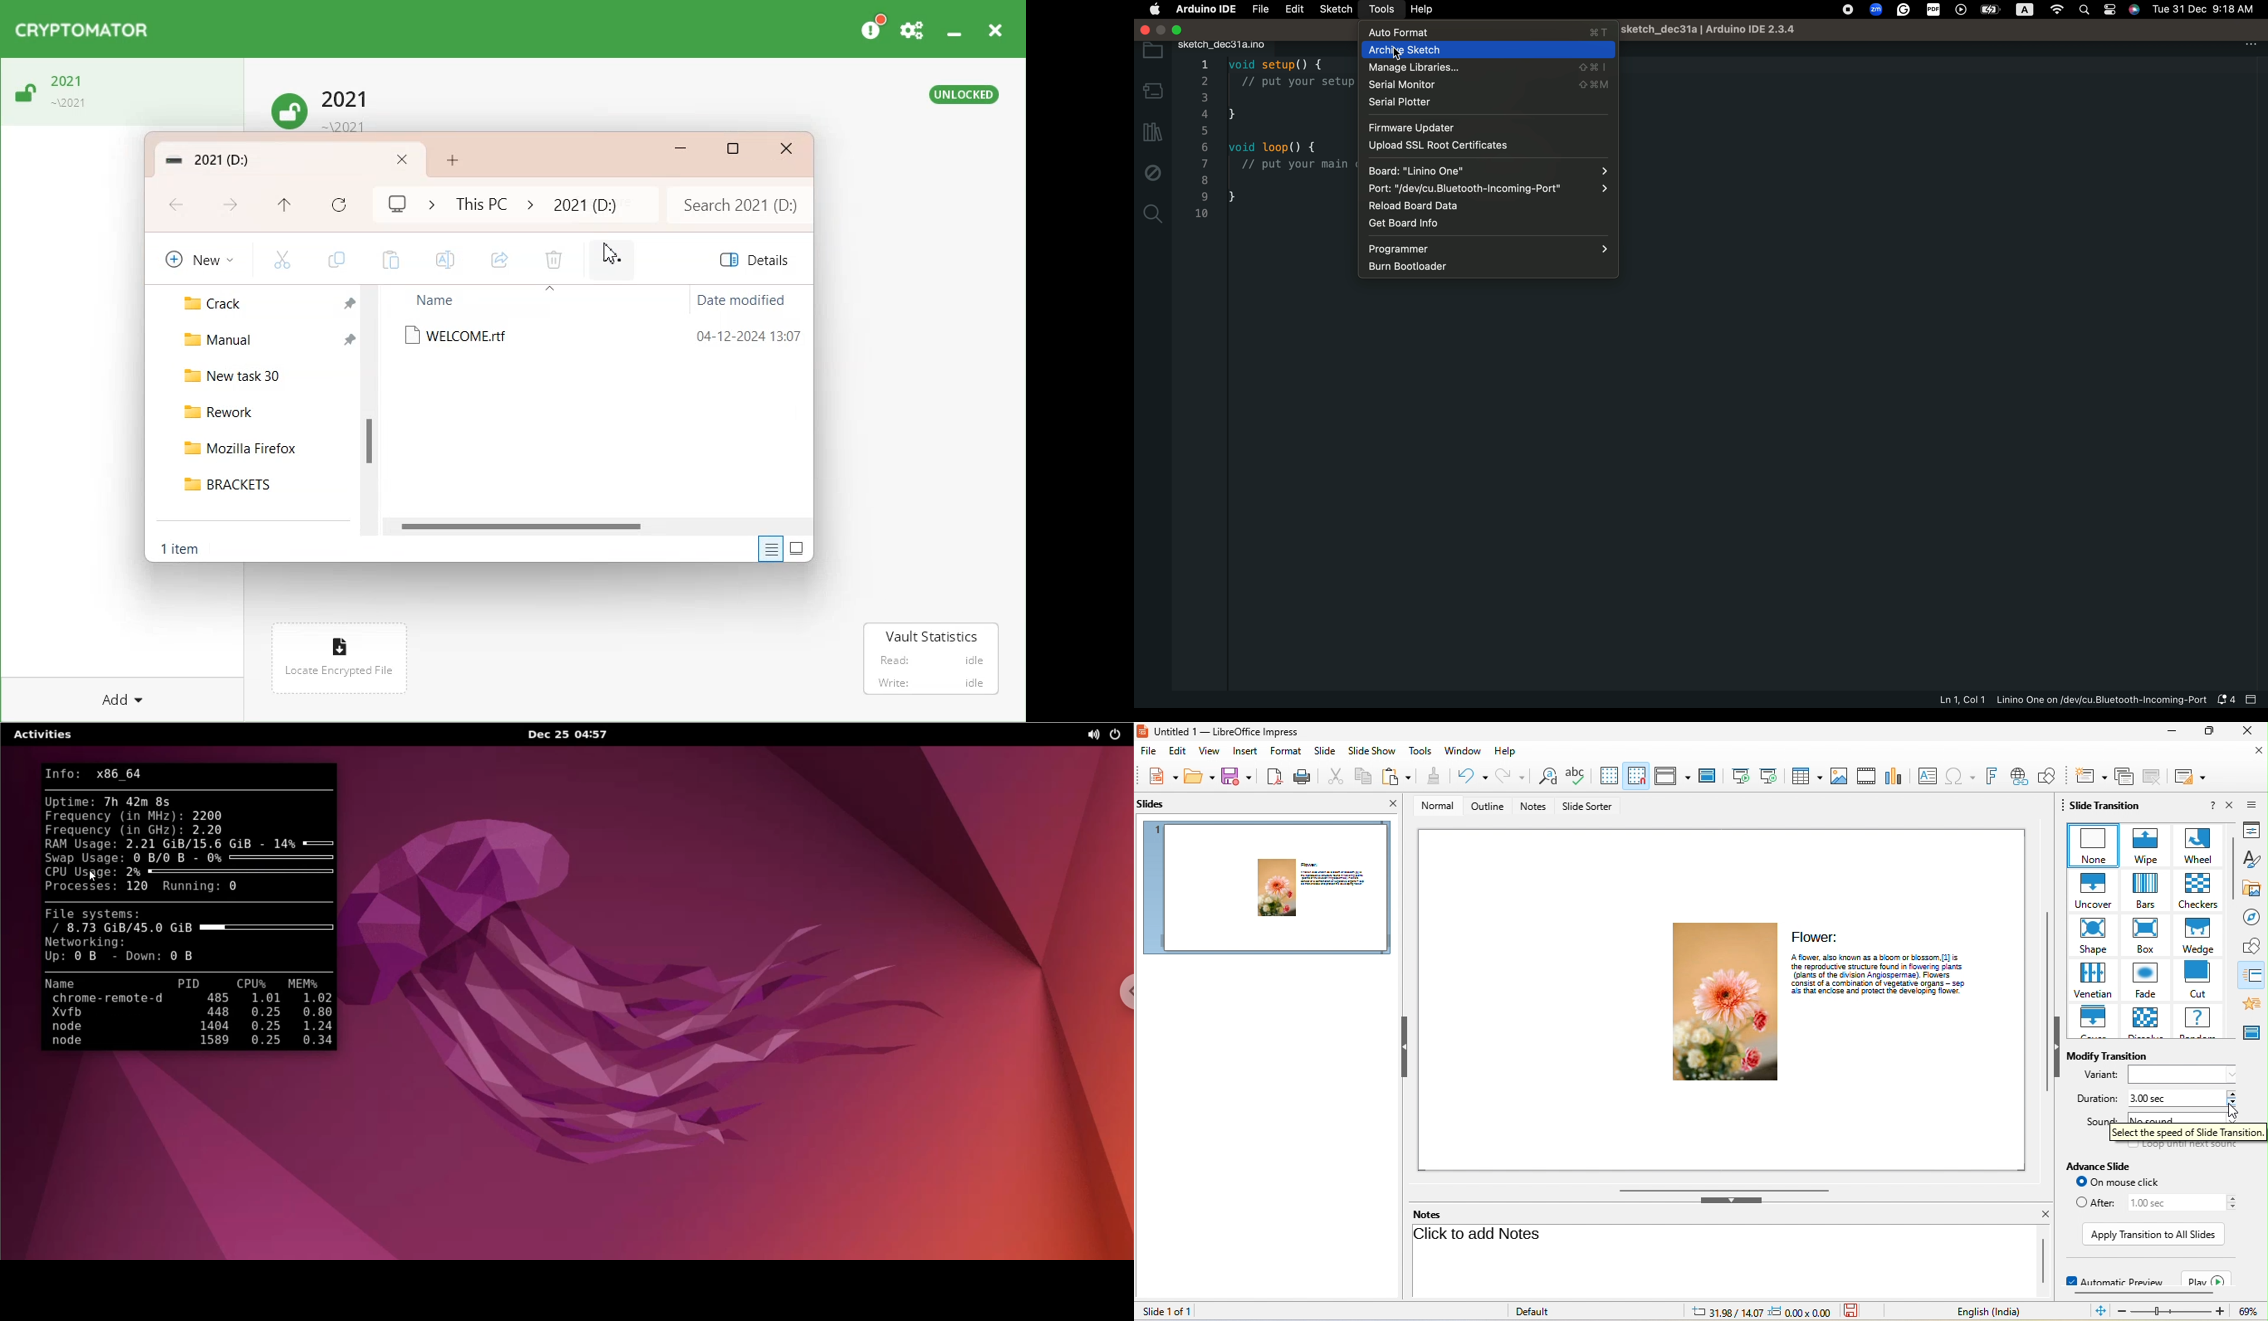 The image size is (2268, 1344). Describe the element at coordinates (2173, 1117) in the screenshot. I see `no sound` at that location.